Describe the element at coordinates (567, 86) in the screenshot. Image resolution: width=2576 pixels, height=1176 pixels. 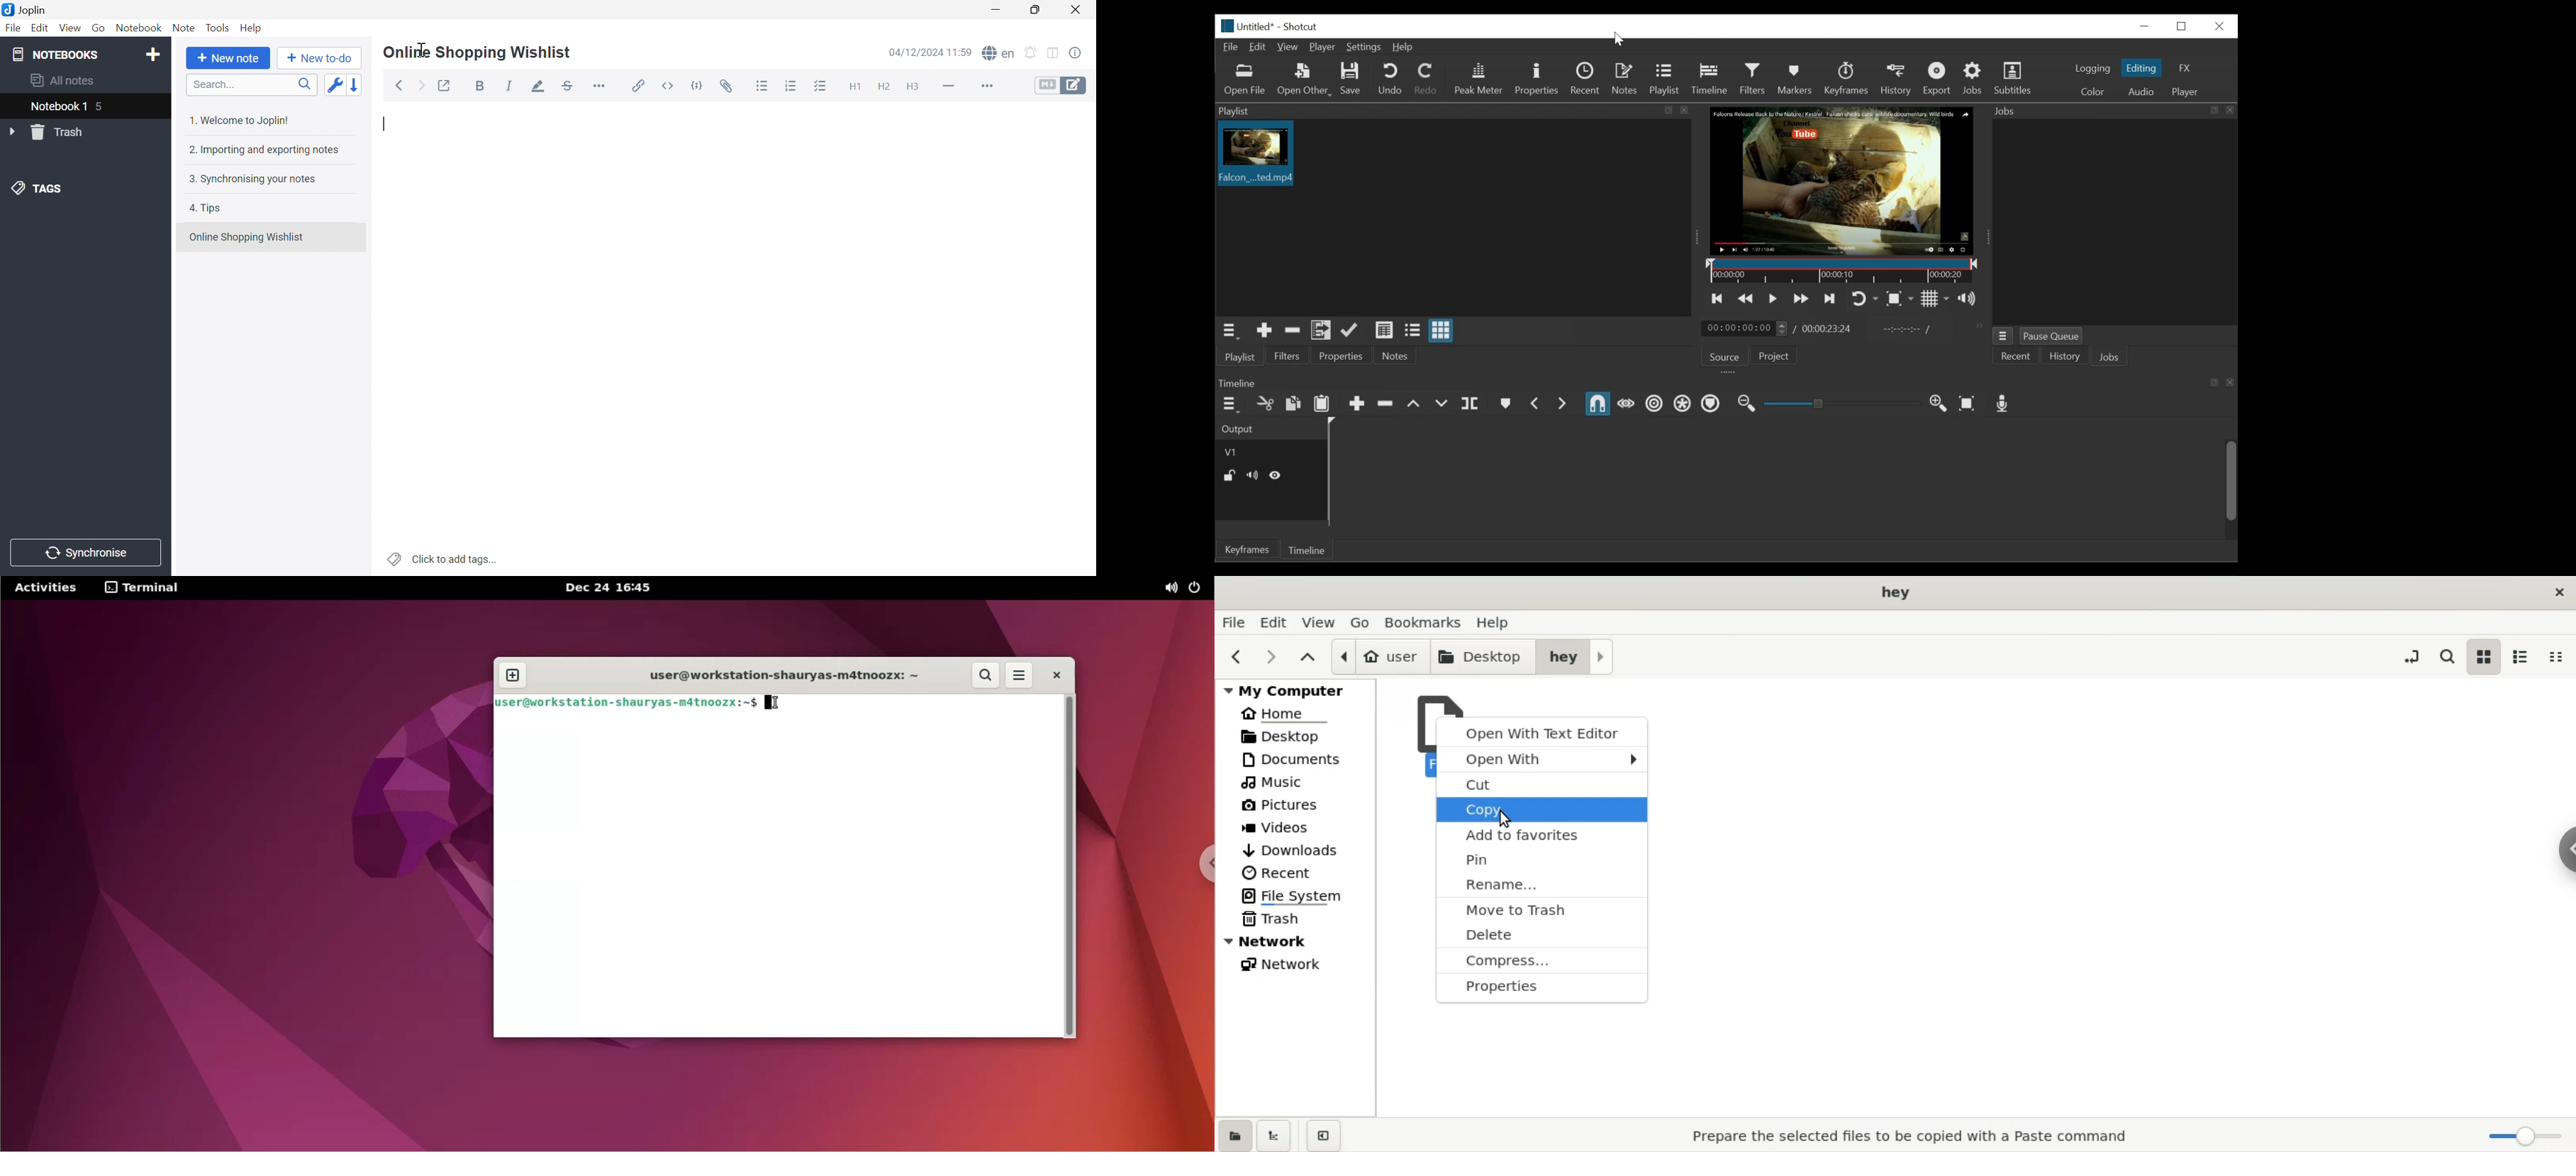
I see `Strikethrough` at that location.